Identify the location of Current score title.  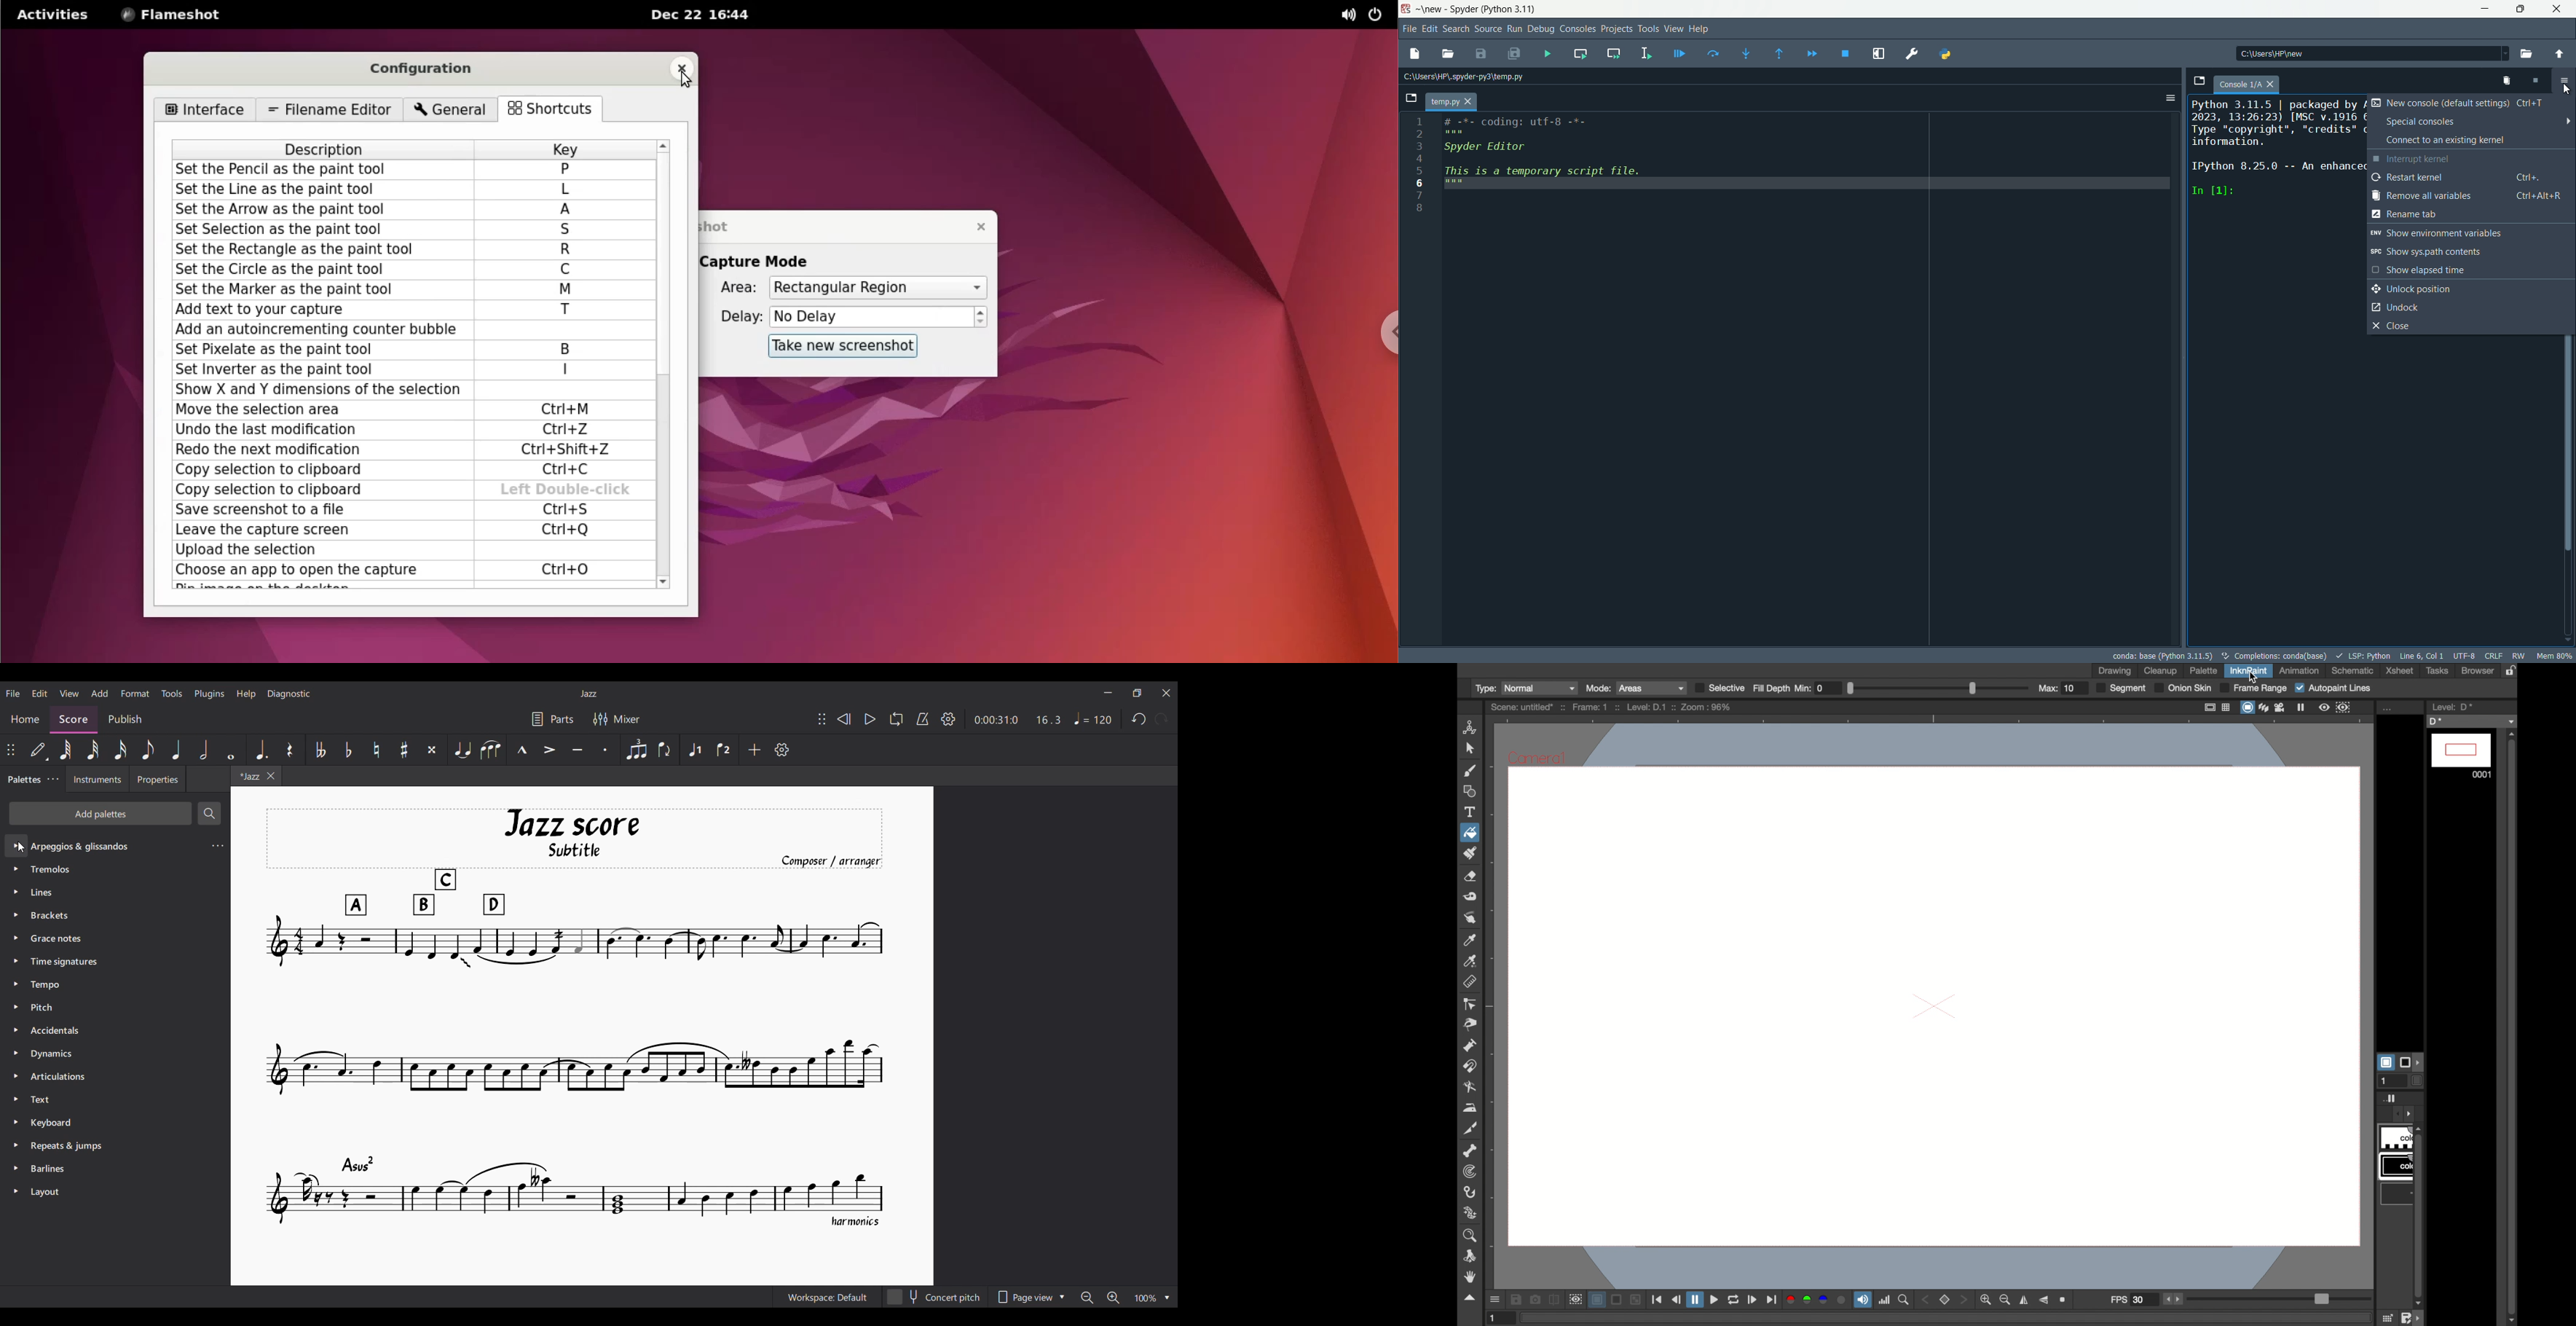
(589, 694).